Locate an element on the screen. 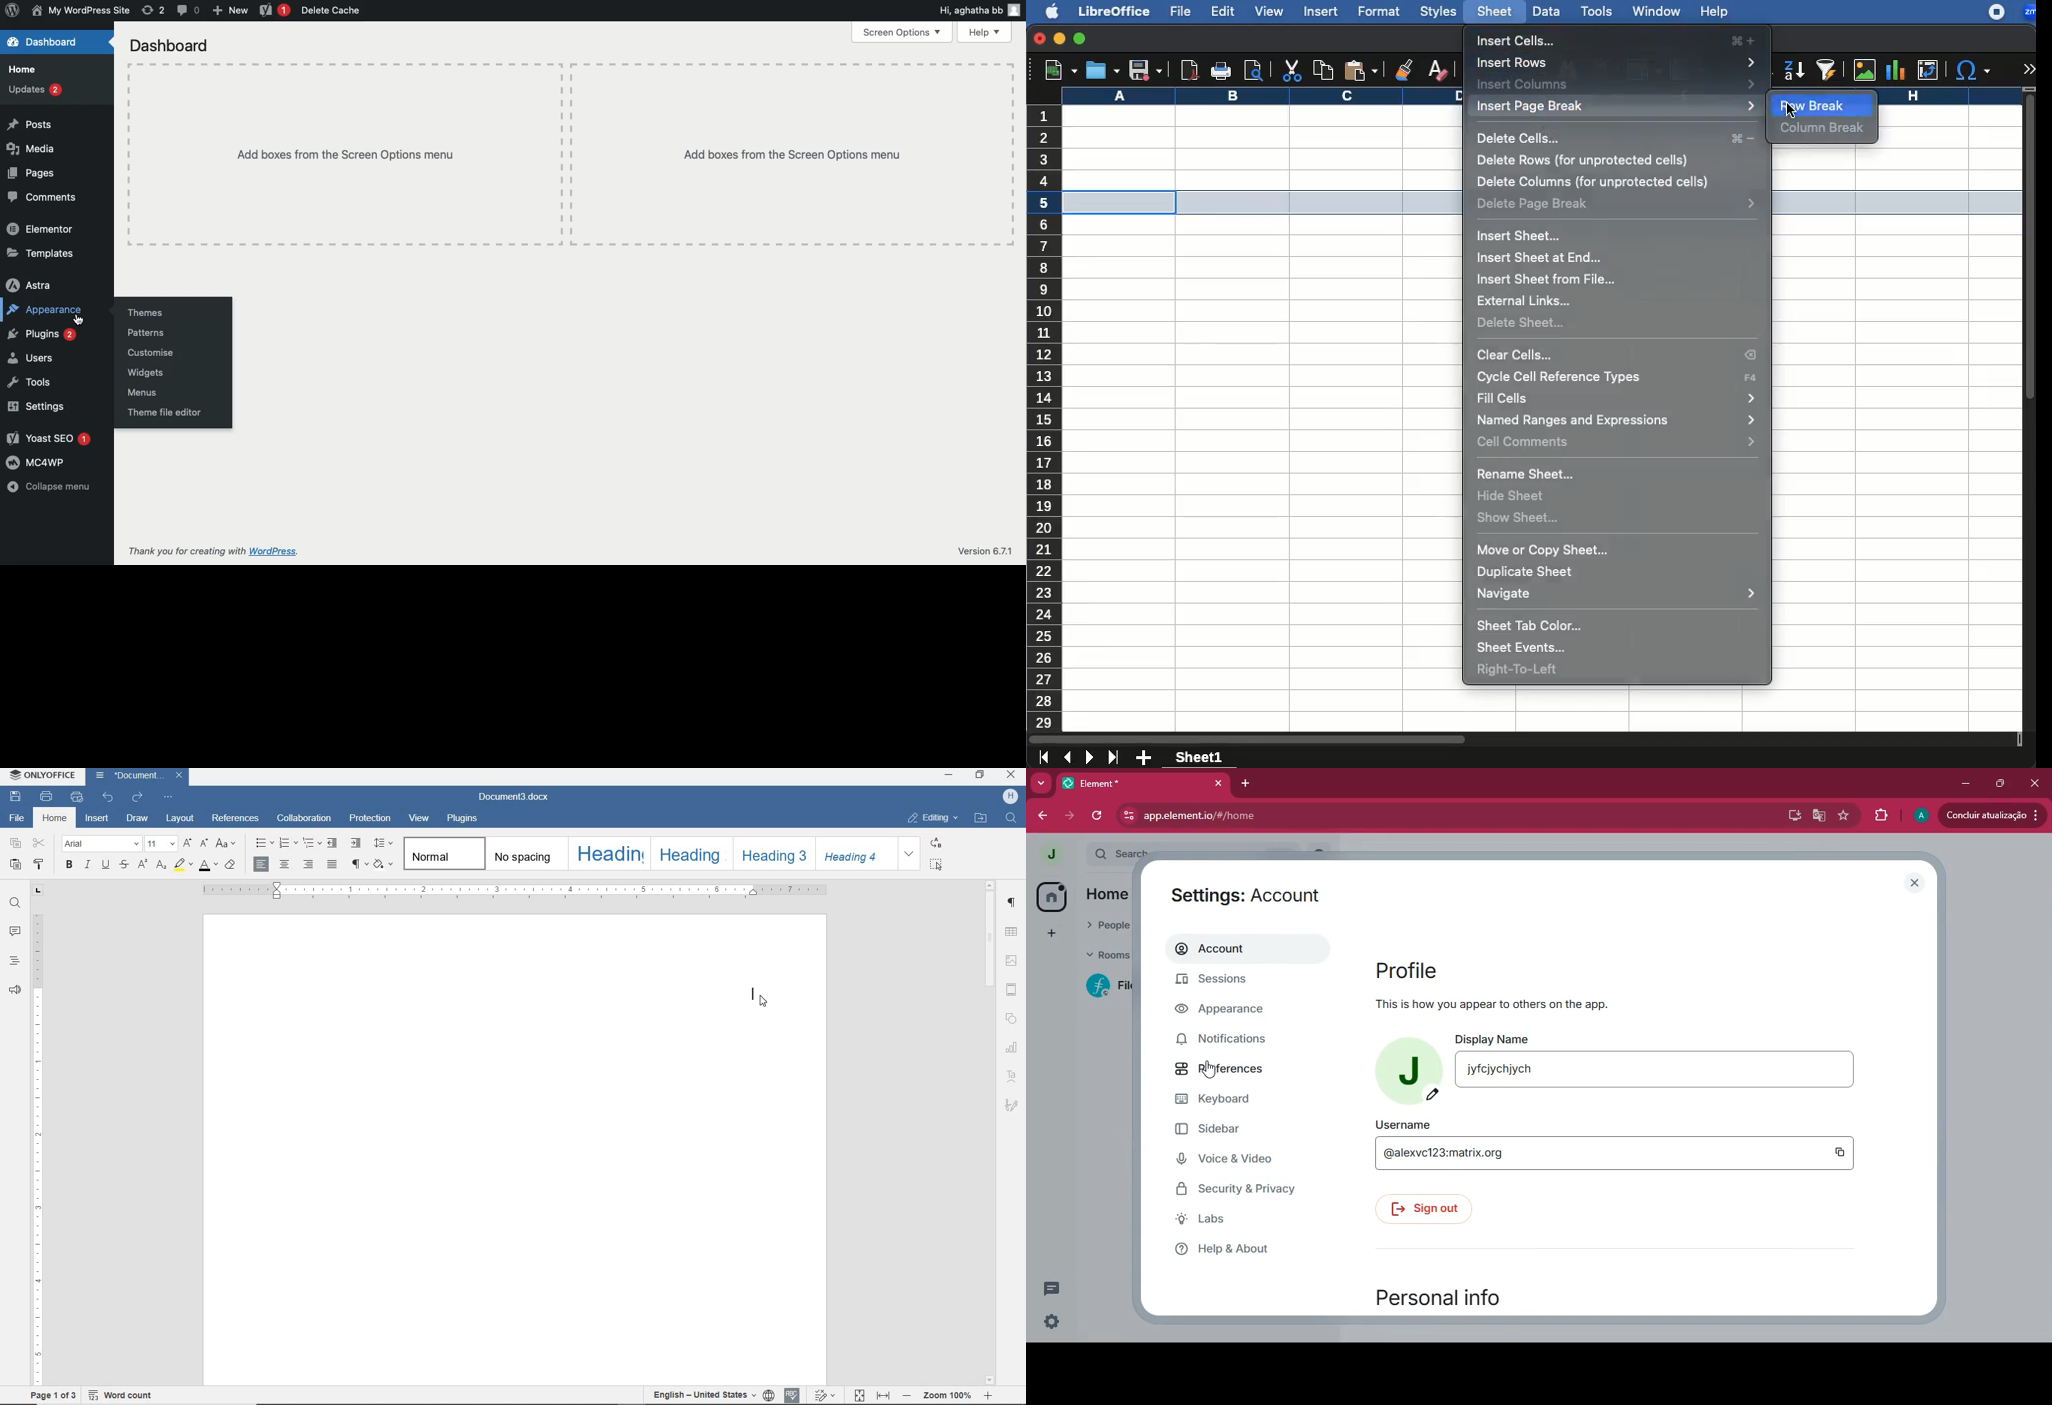 This screenshot has width=2072, height=1428. Themes is located at coordinates (146, 314).